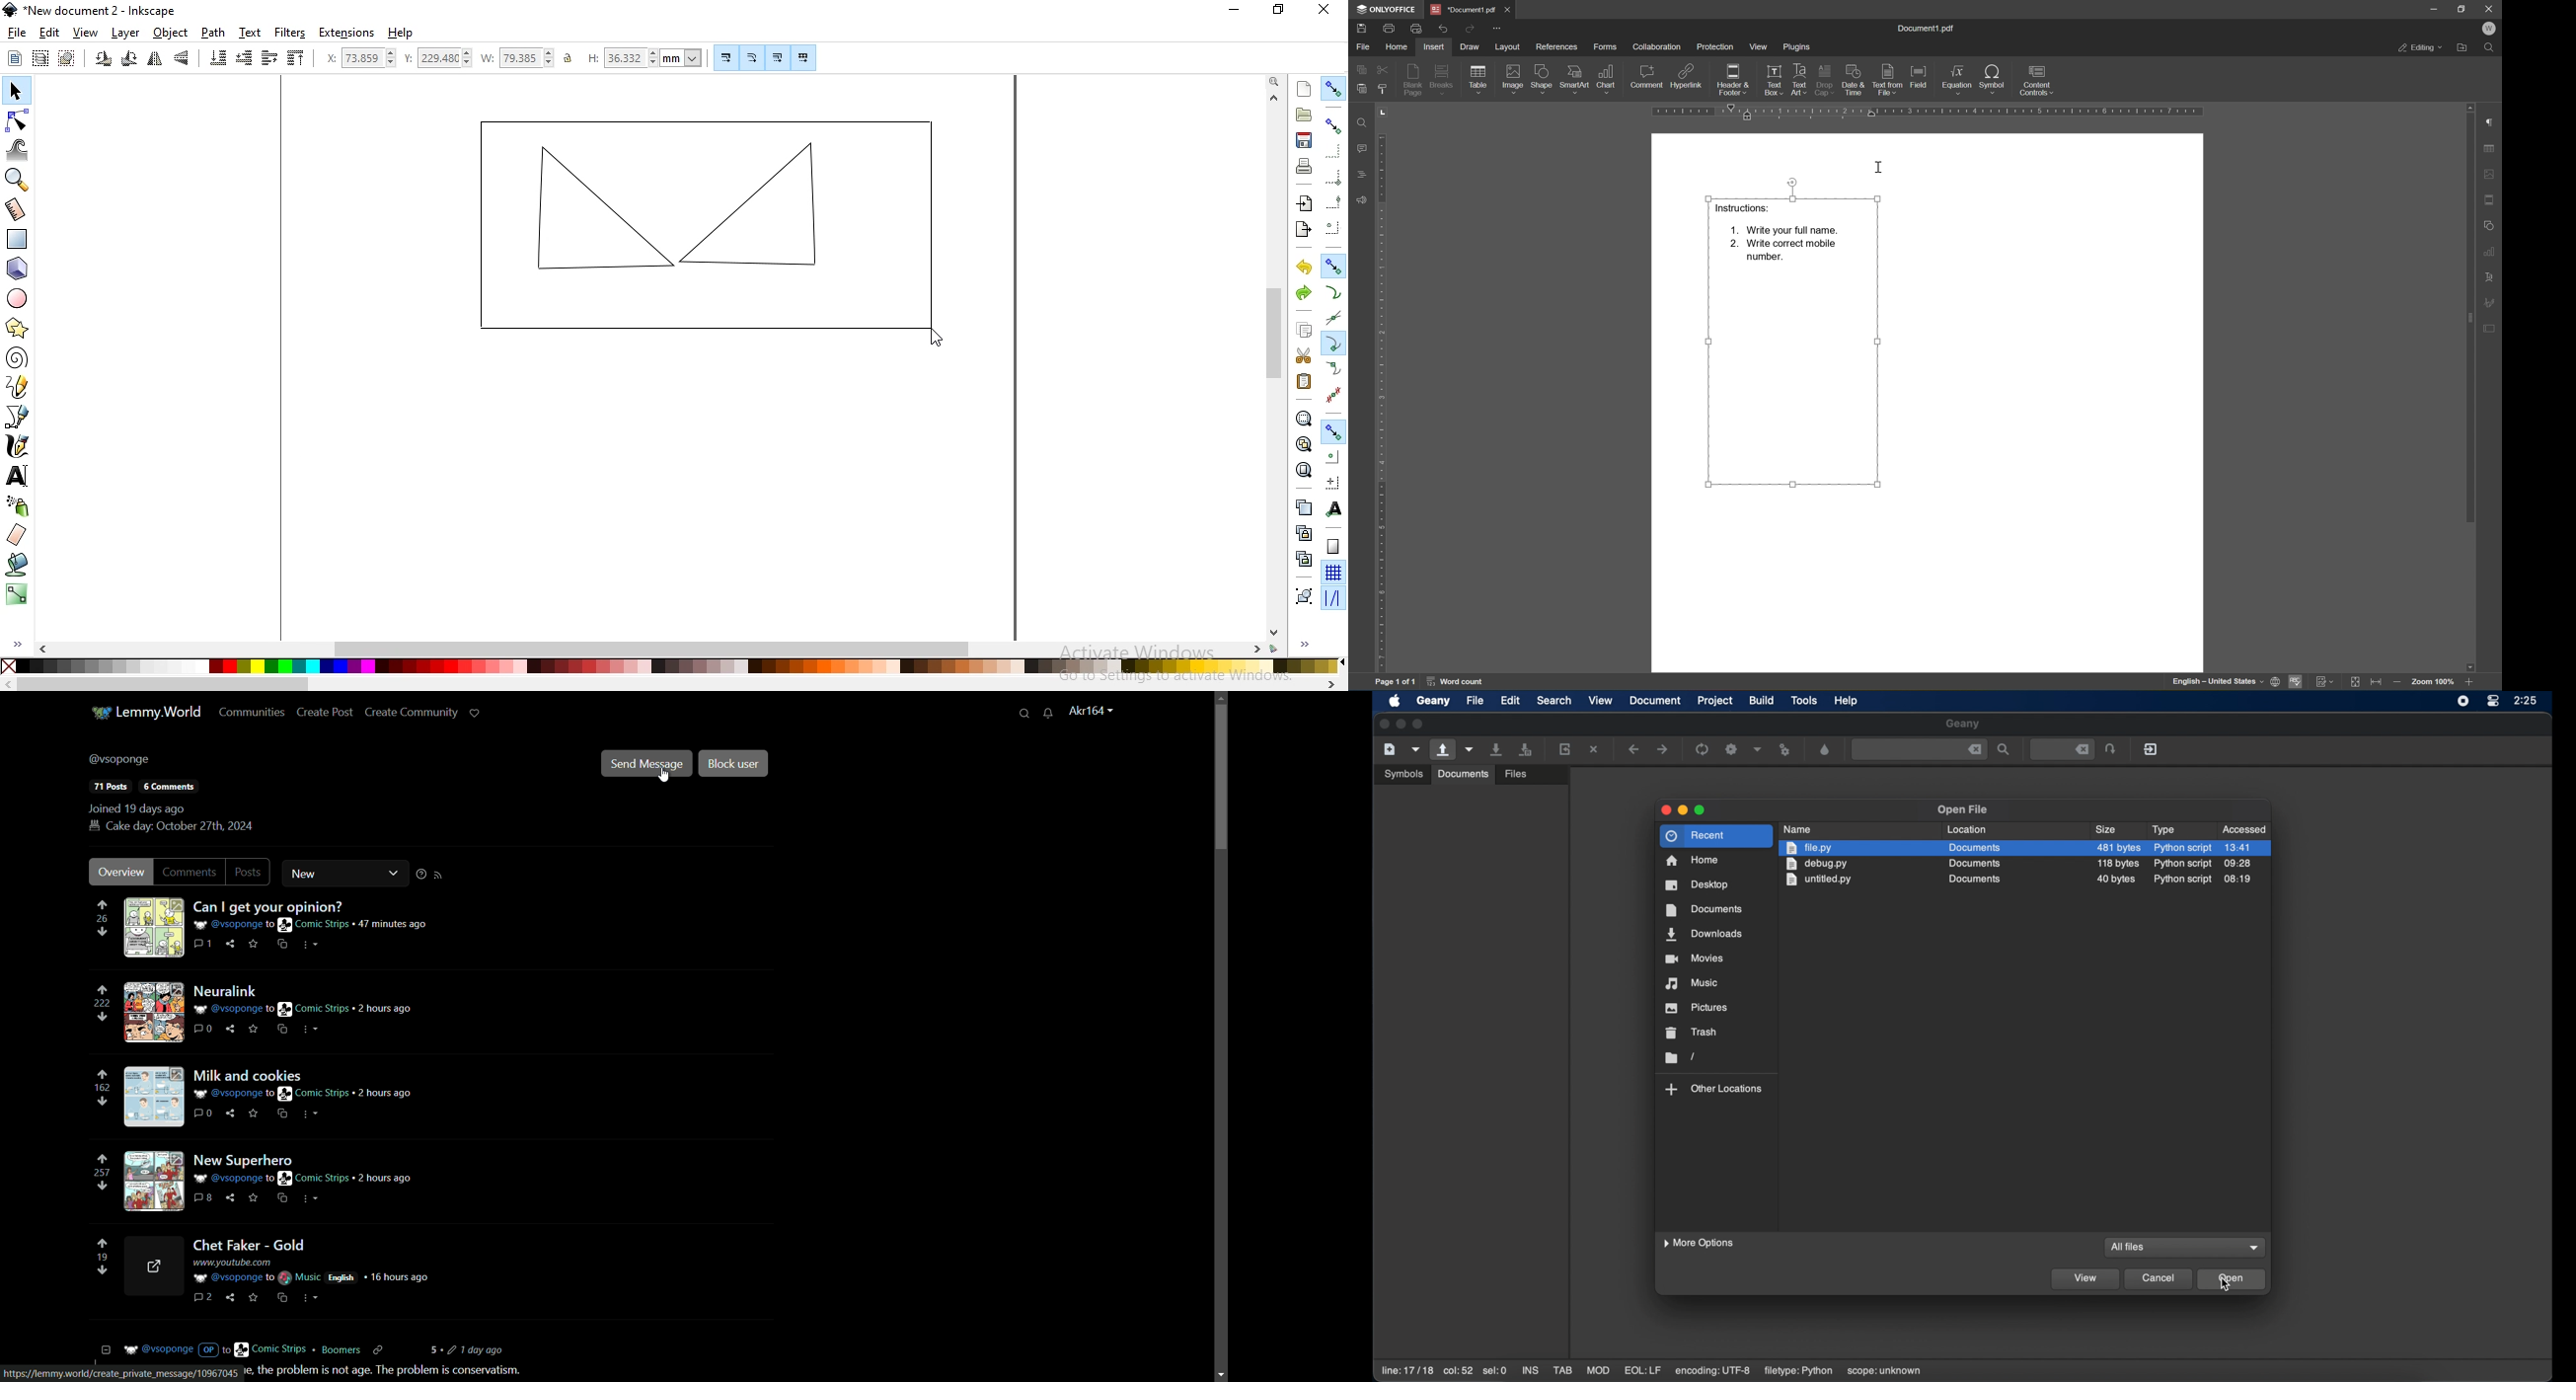  Describe the element at coordinates (310, 1199) in the screenshot. I see `more` at that location.